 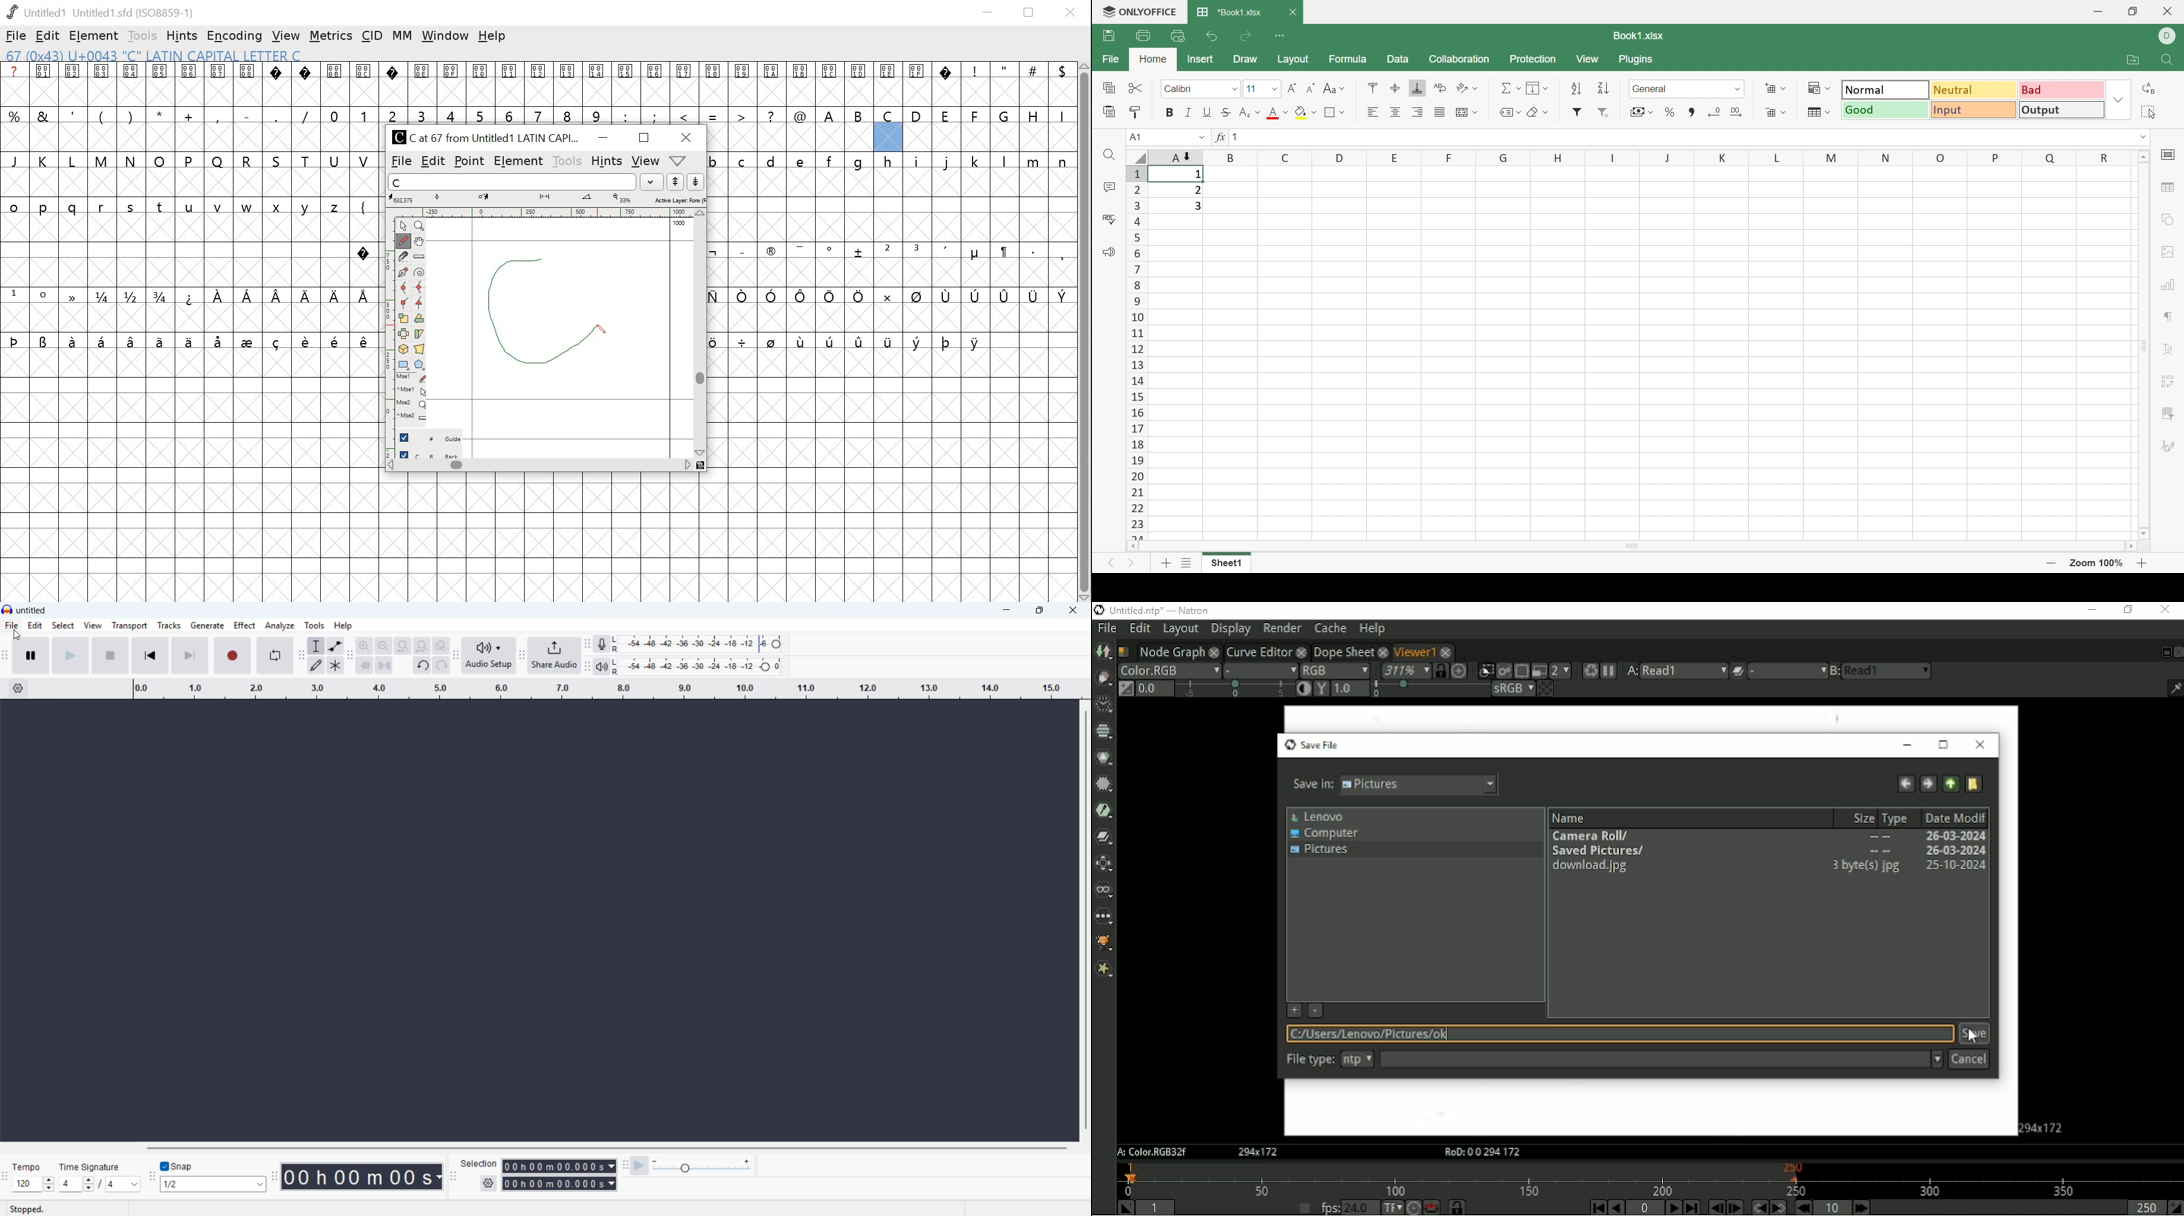 I want to click on minimize, so click(x=989, y=11).